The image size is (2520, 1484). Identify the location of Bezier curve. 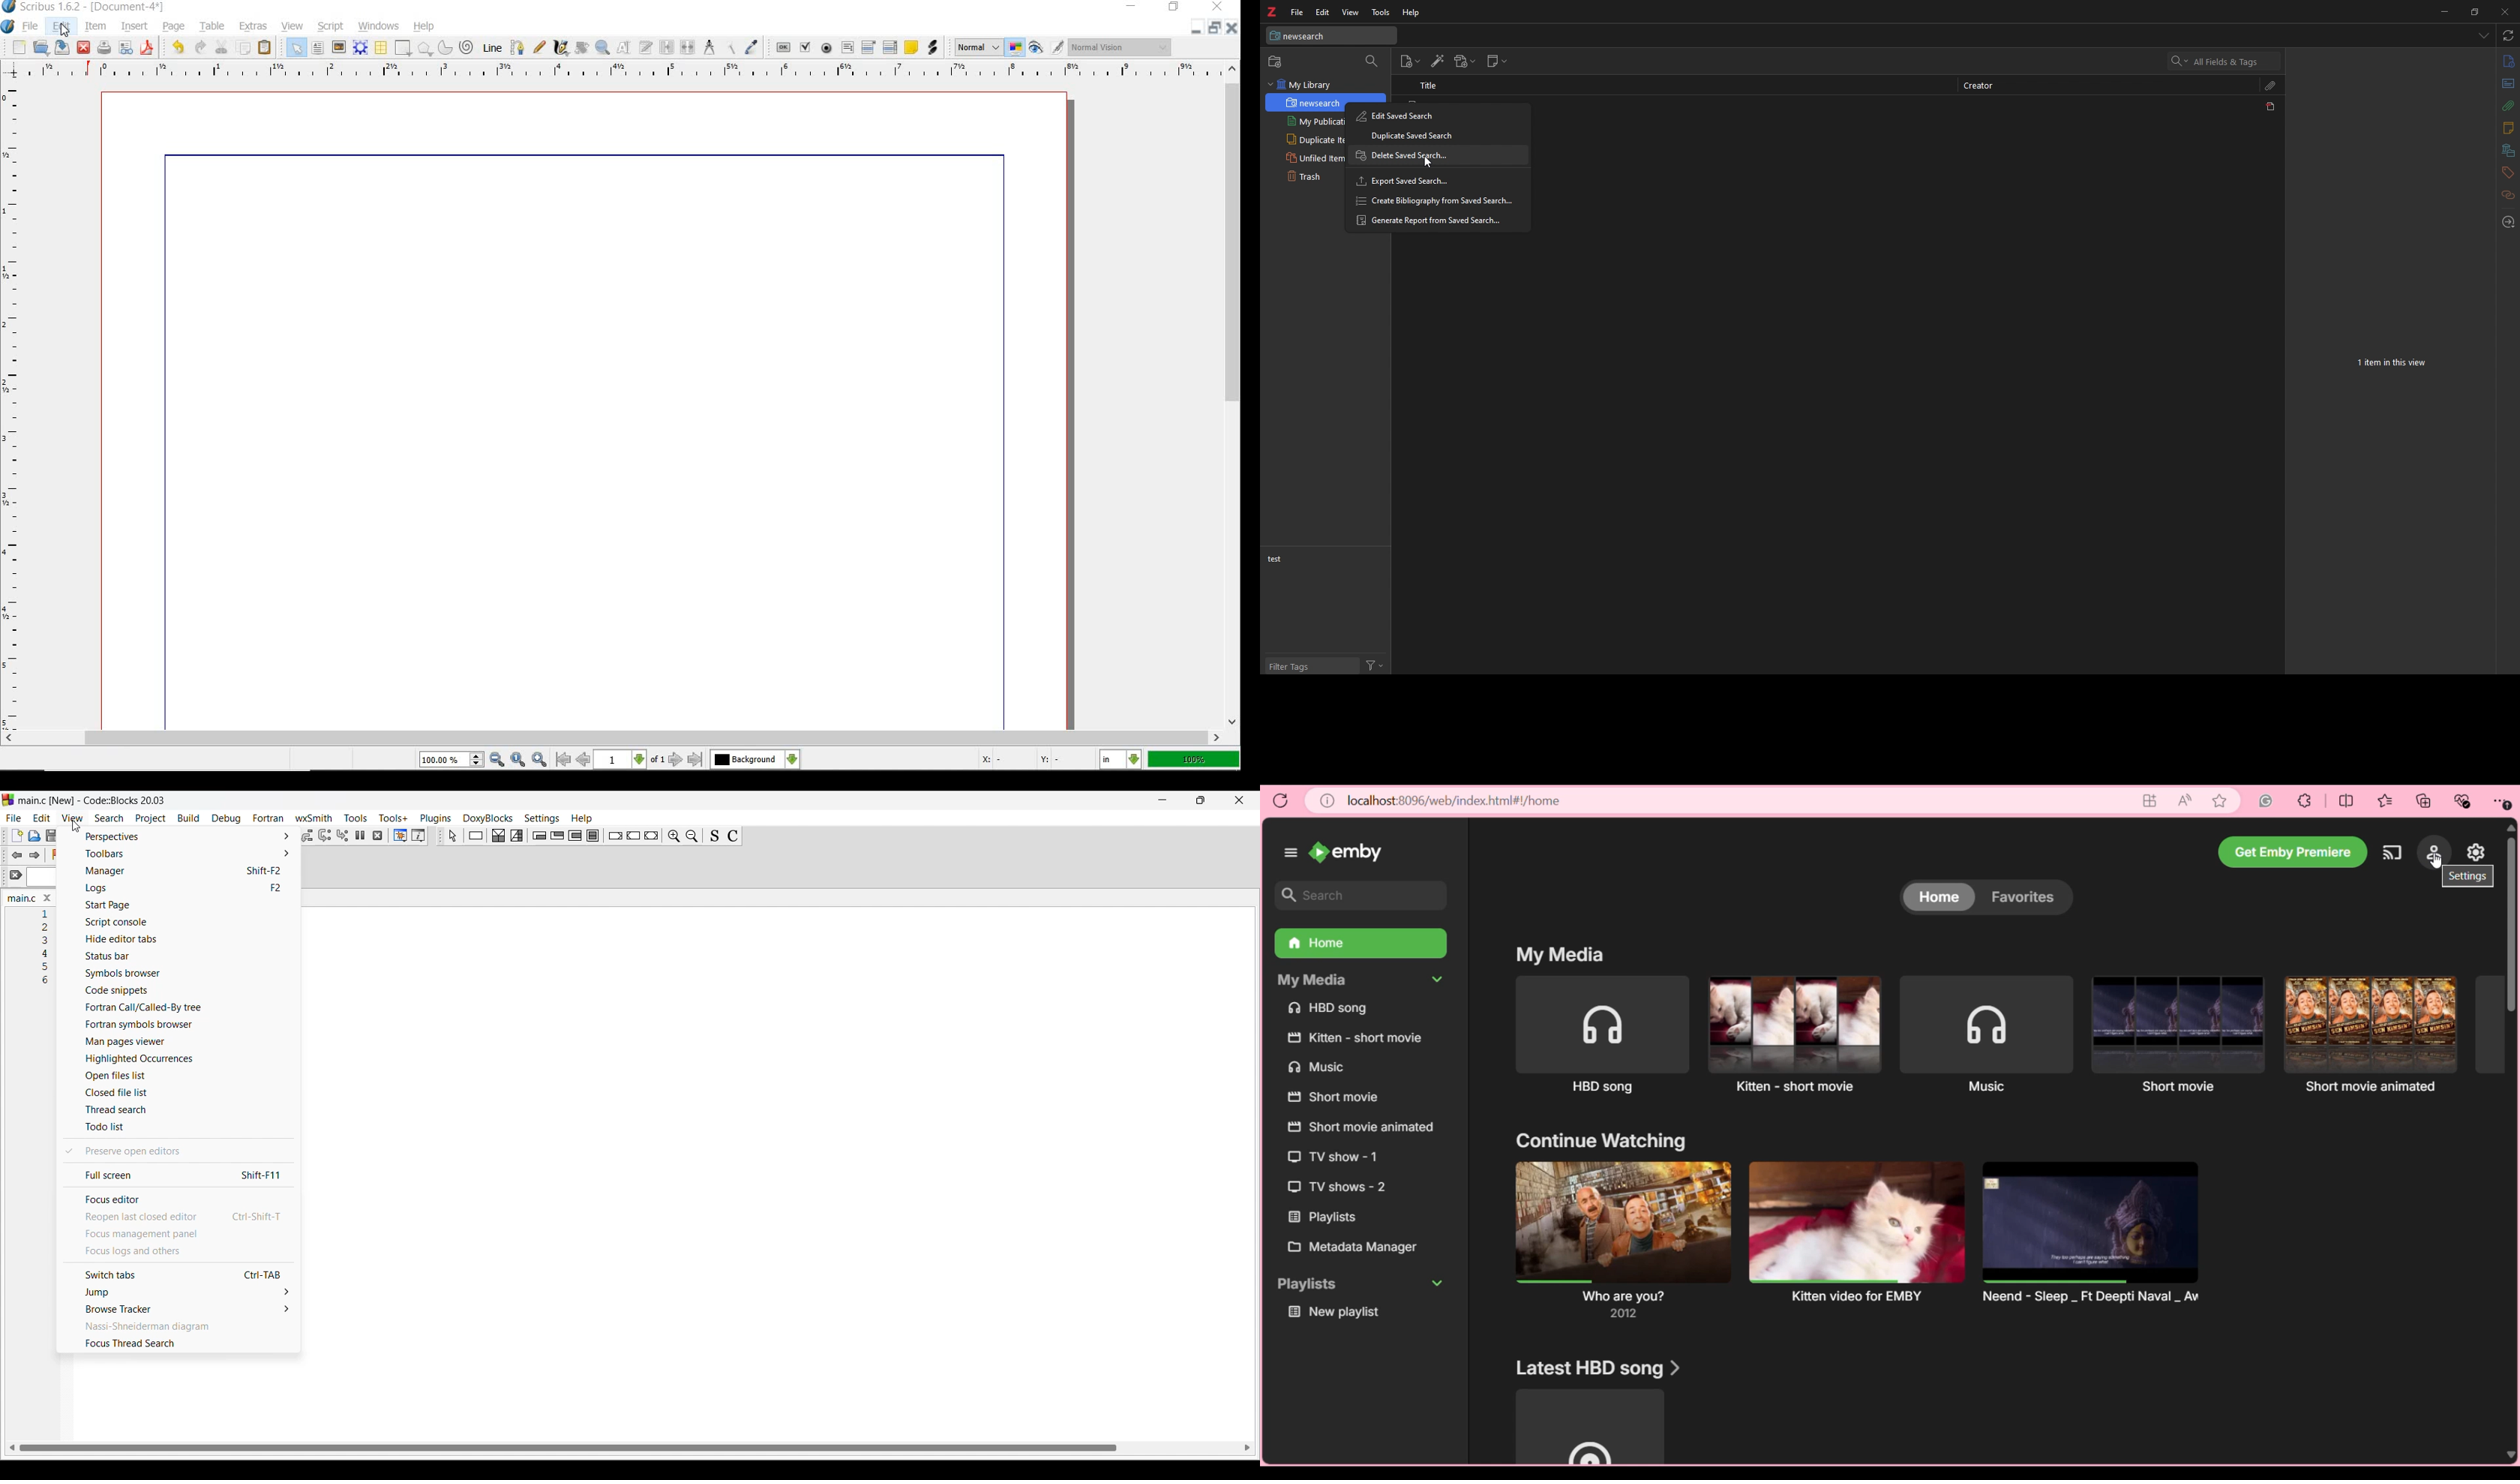
(515, 47).